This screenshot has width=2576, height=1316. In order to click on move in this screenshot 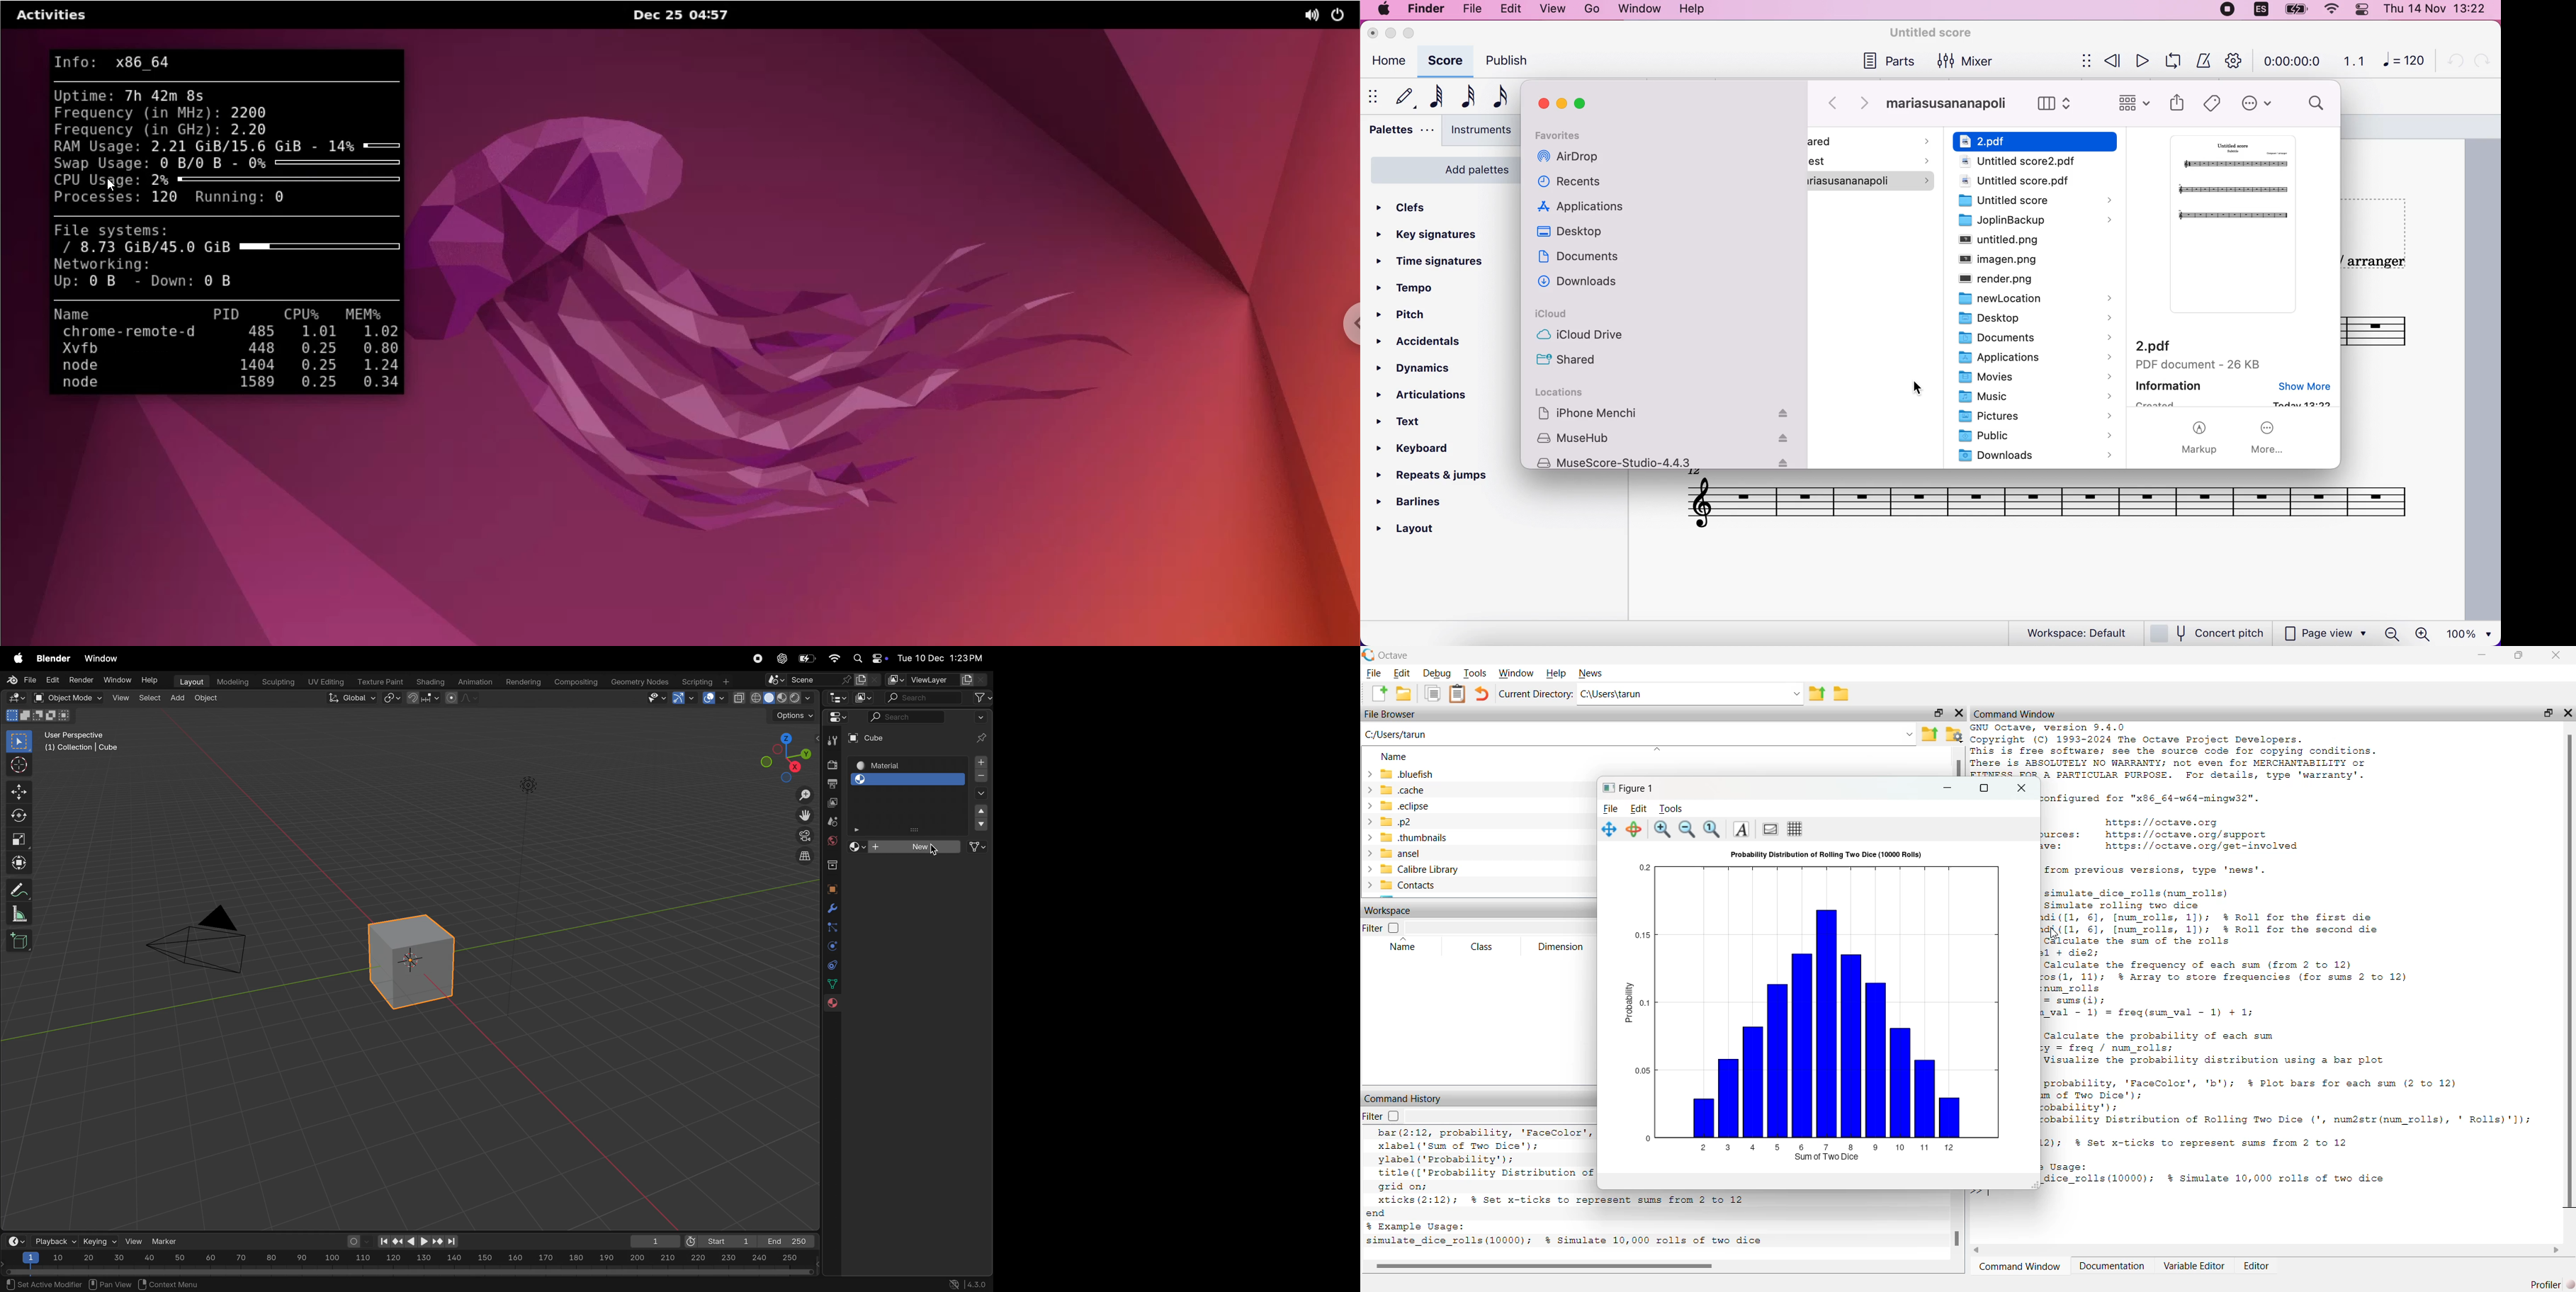, I will do `click(18, 792)`.